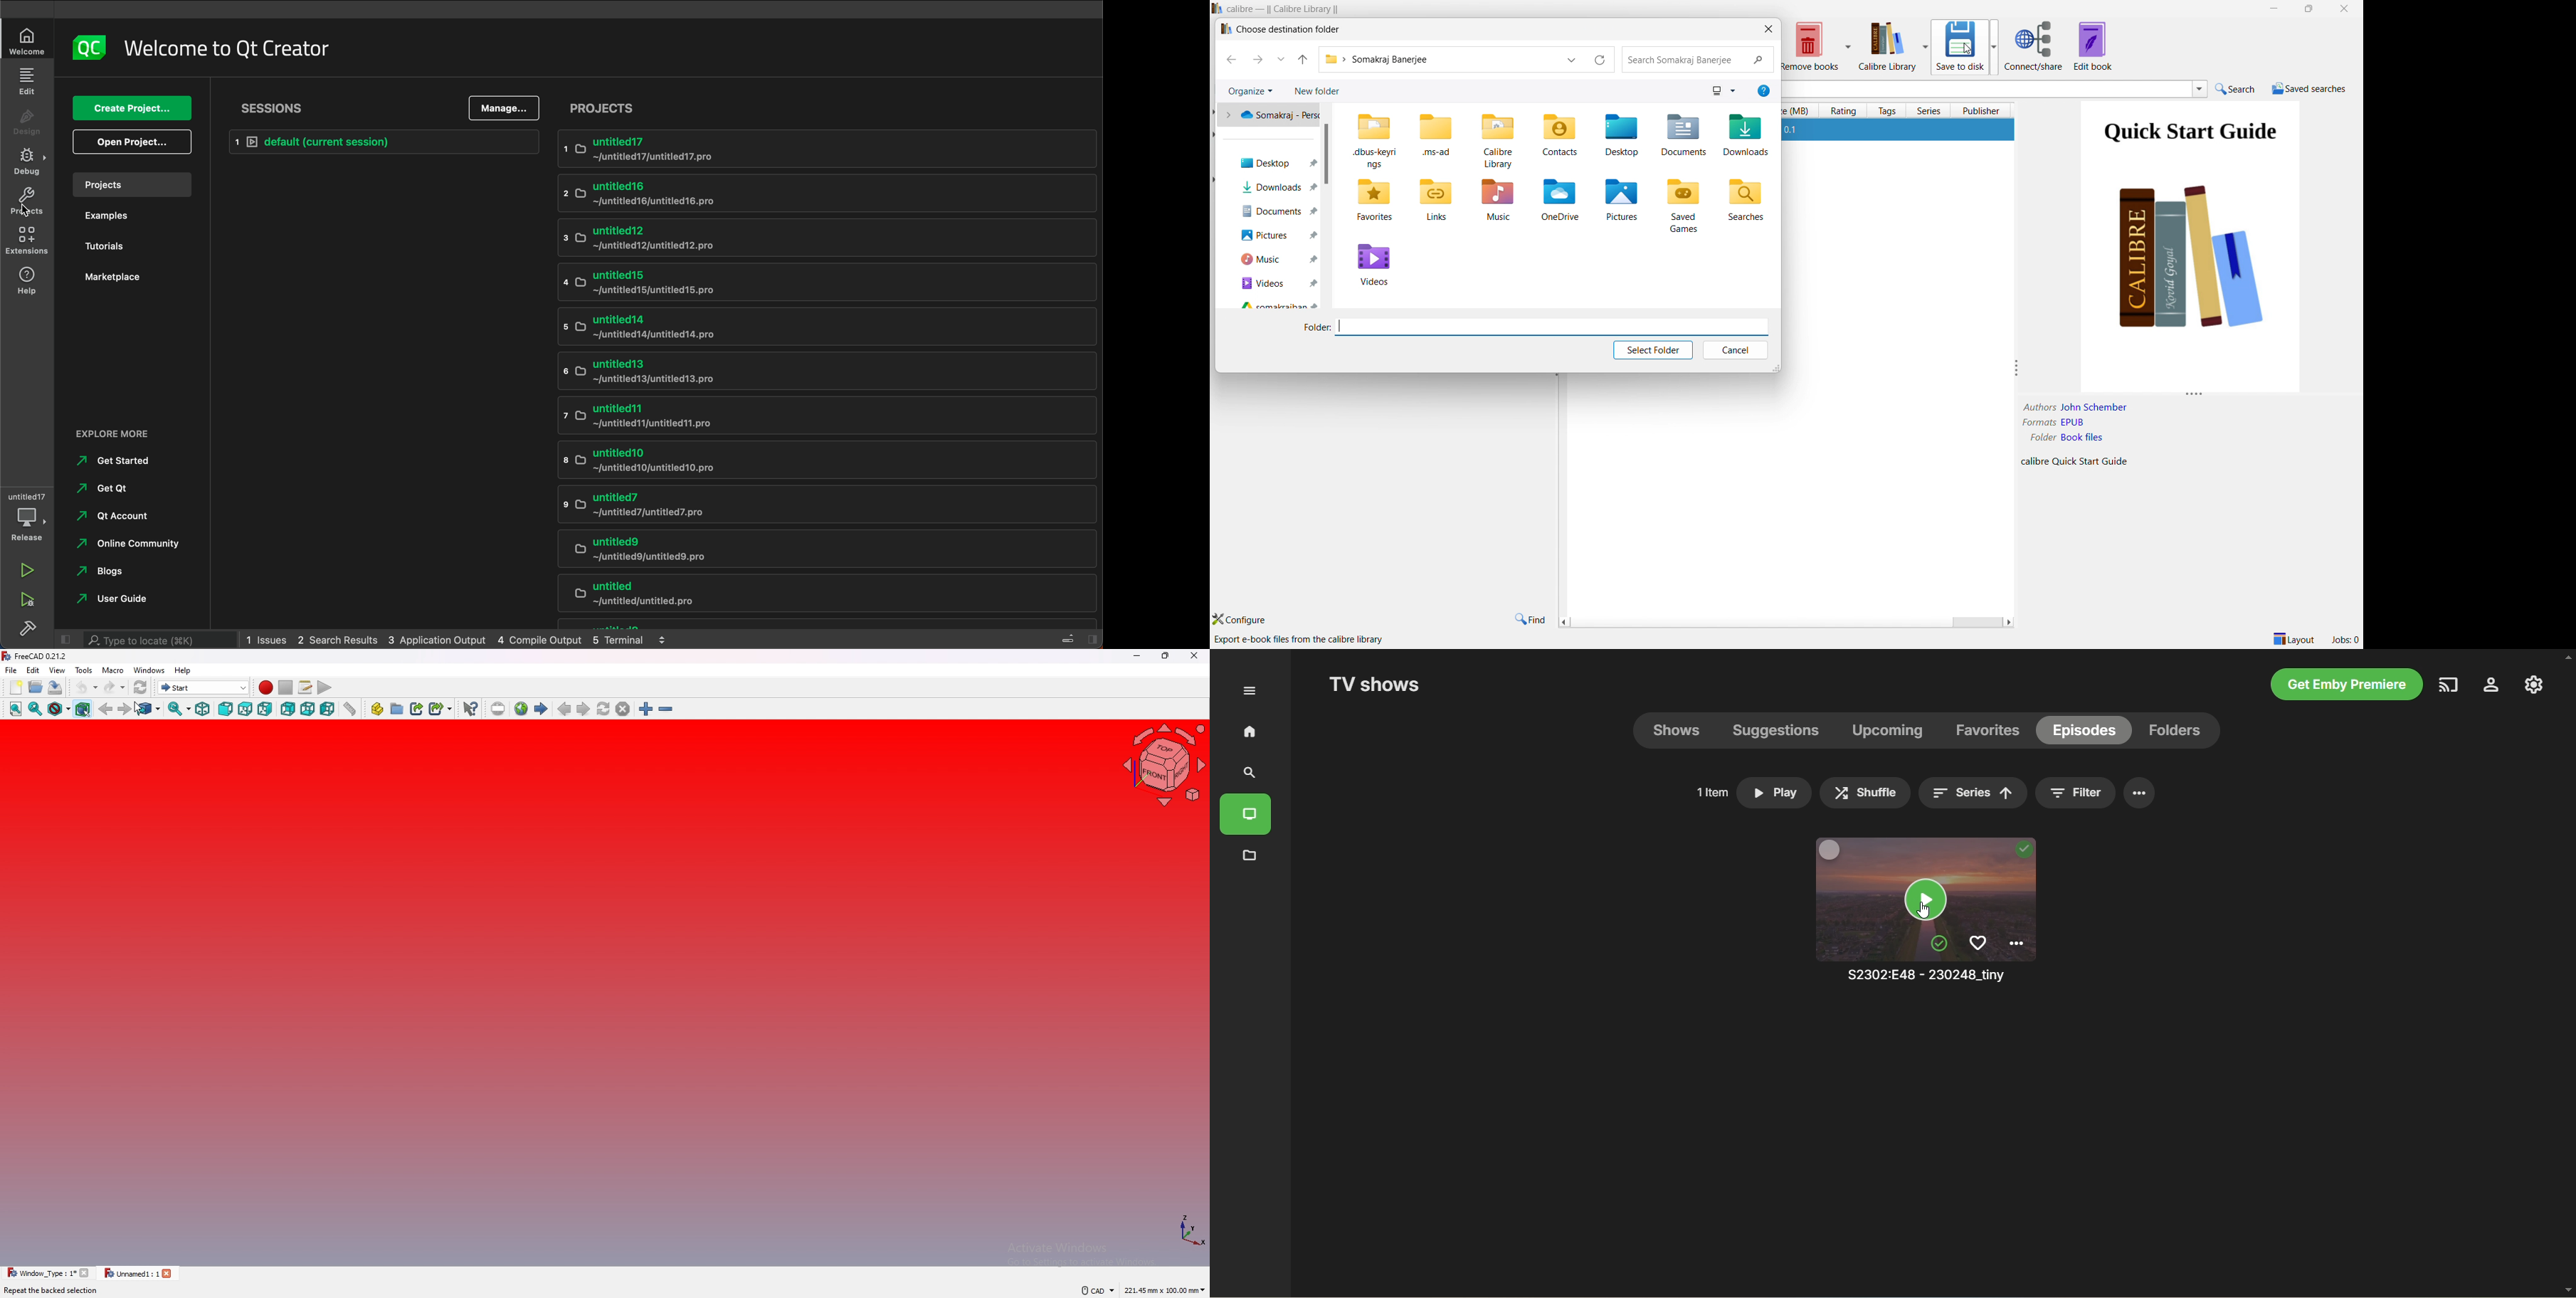  Describe the element at coordinates (521, 708) in the screenshot. I see `new web page` at that location.